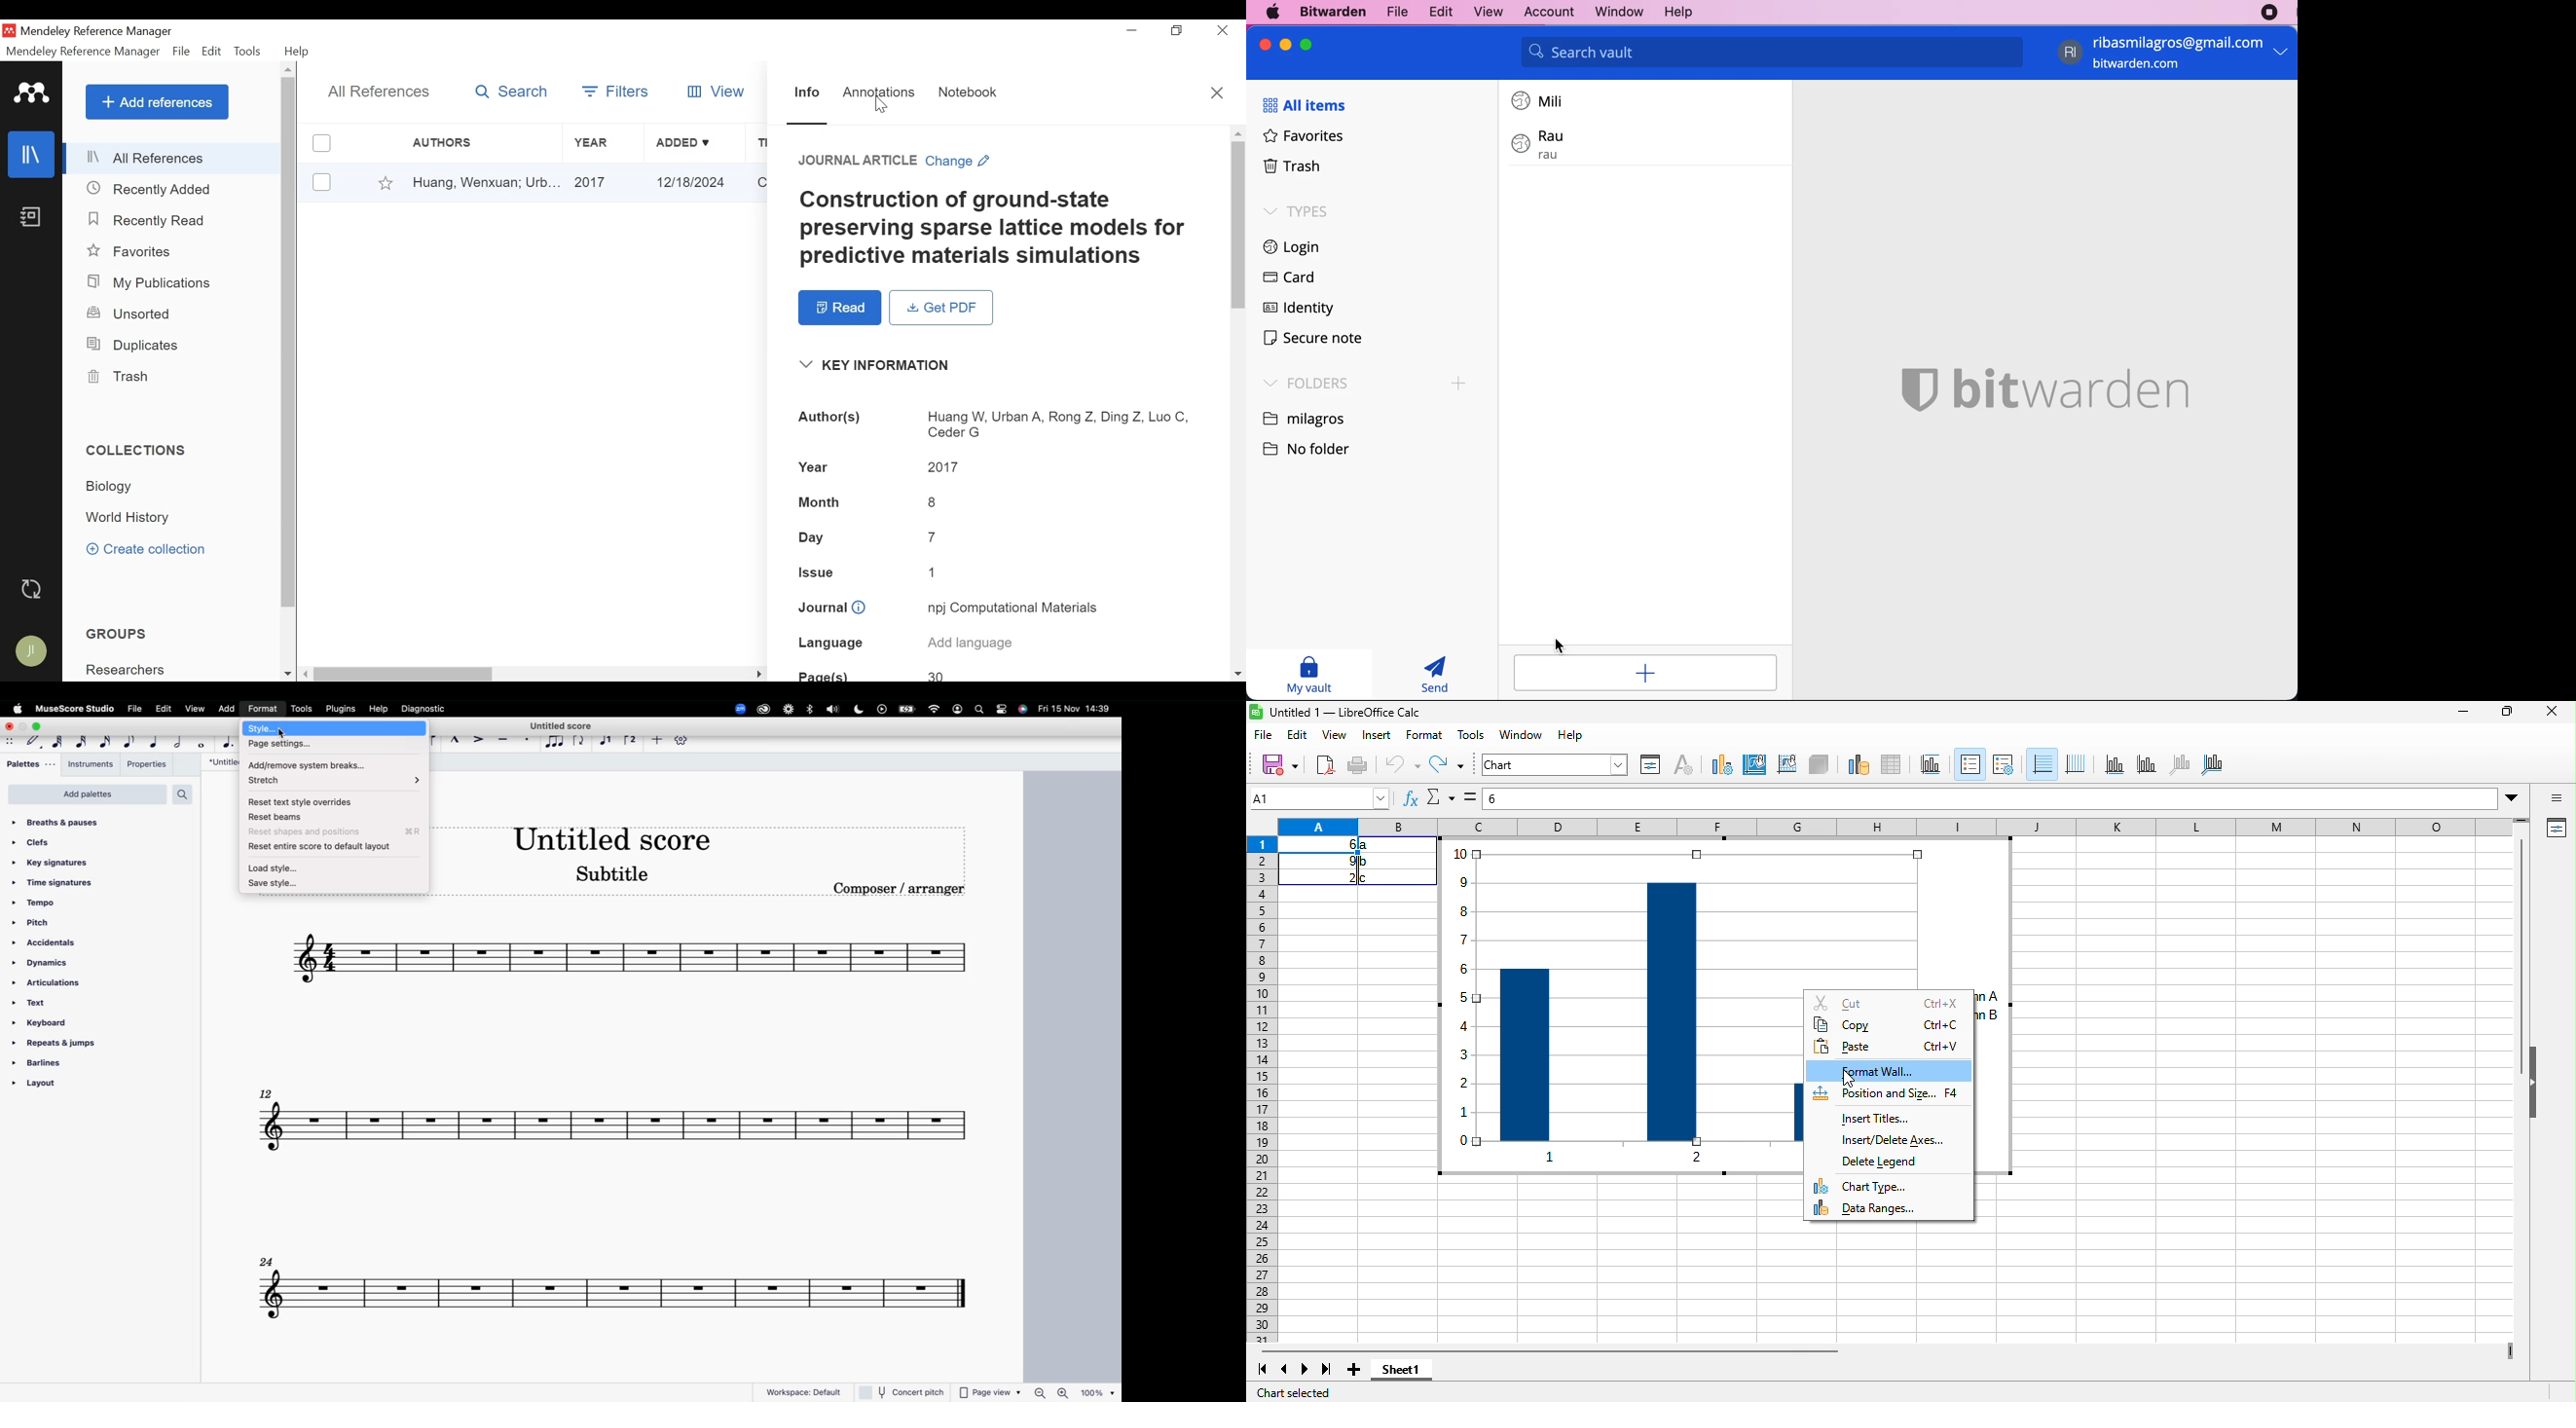  What do you see at coordinates (1648, 1024) in the screenshot?
I see `columns` at bounding box center [1648, 1024].